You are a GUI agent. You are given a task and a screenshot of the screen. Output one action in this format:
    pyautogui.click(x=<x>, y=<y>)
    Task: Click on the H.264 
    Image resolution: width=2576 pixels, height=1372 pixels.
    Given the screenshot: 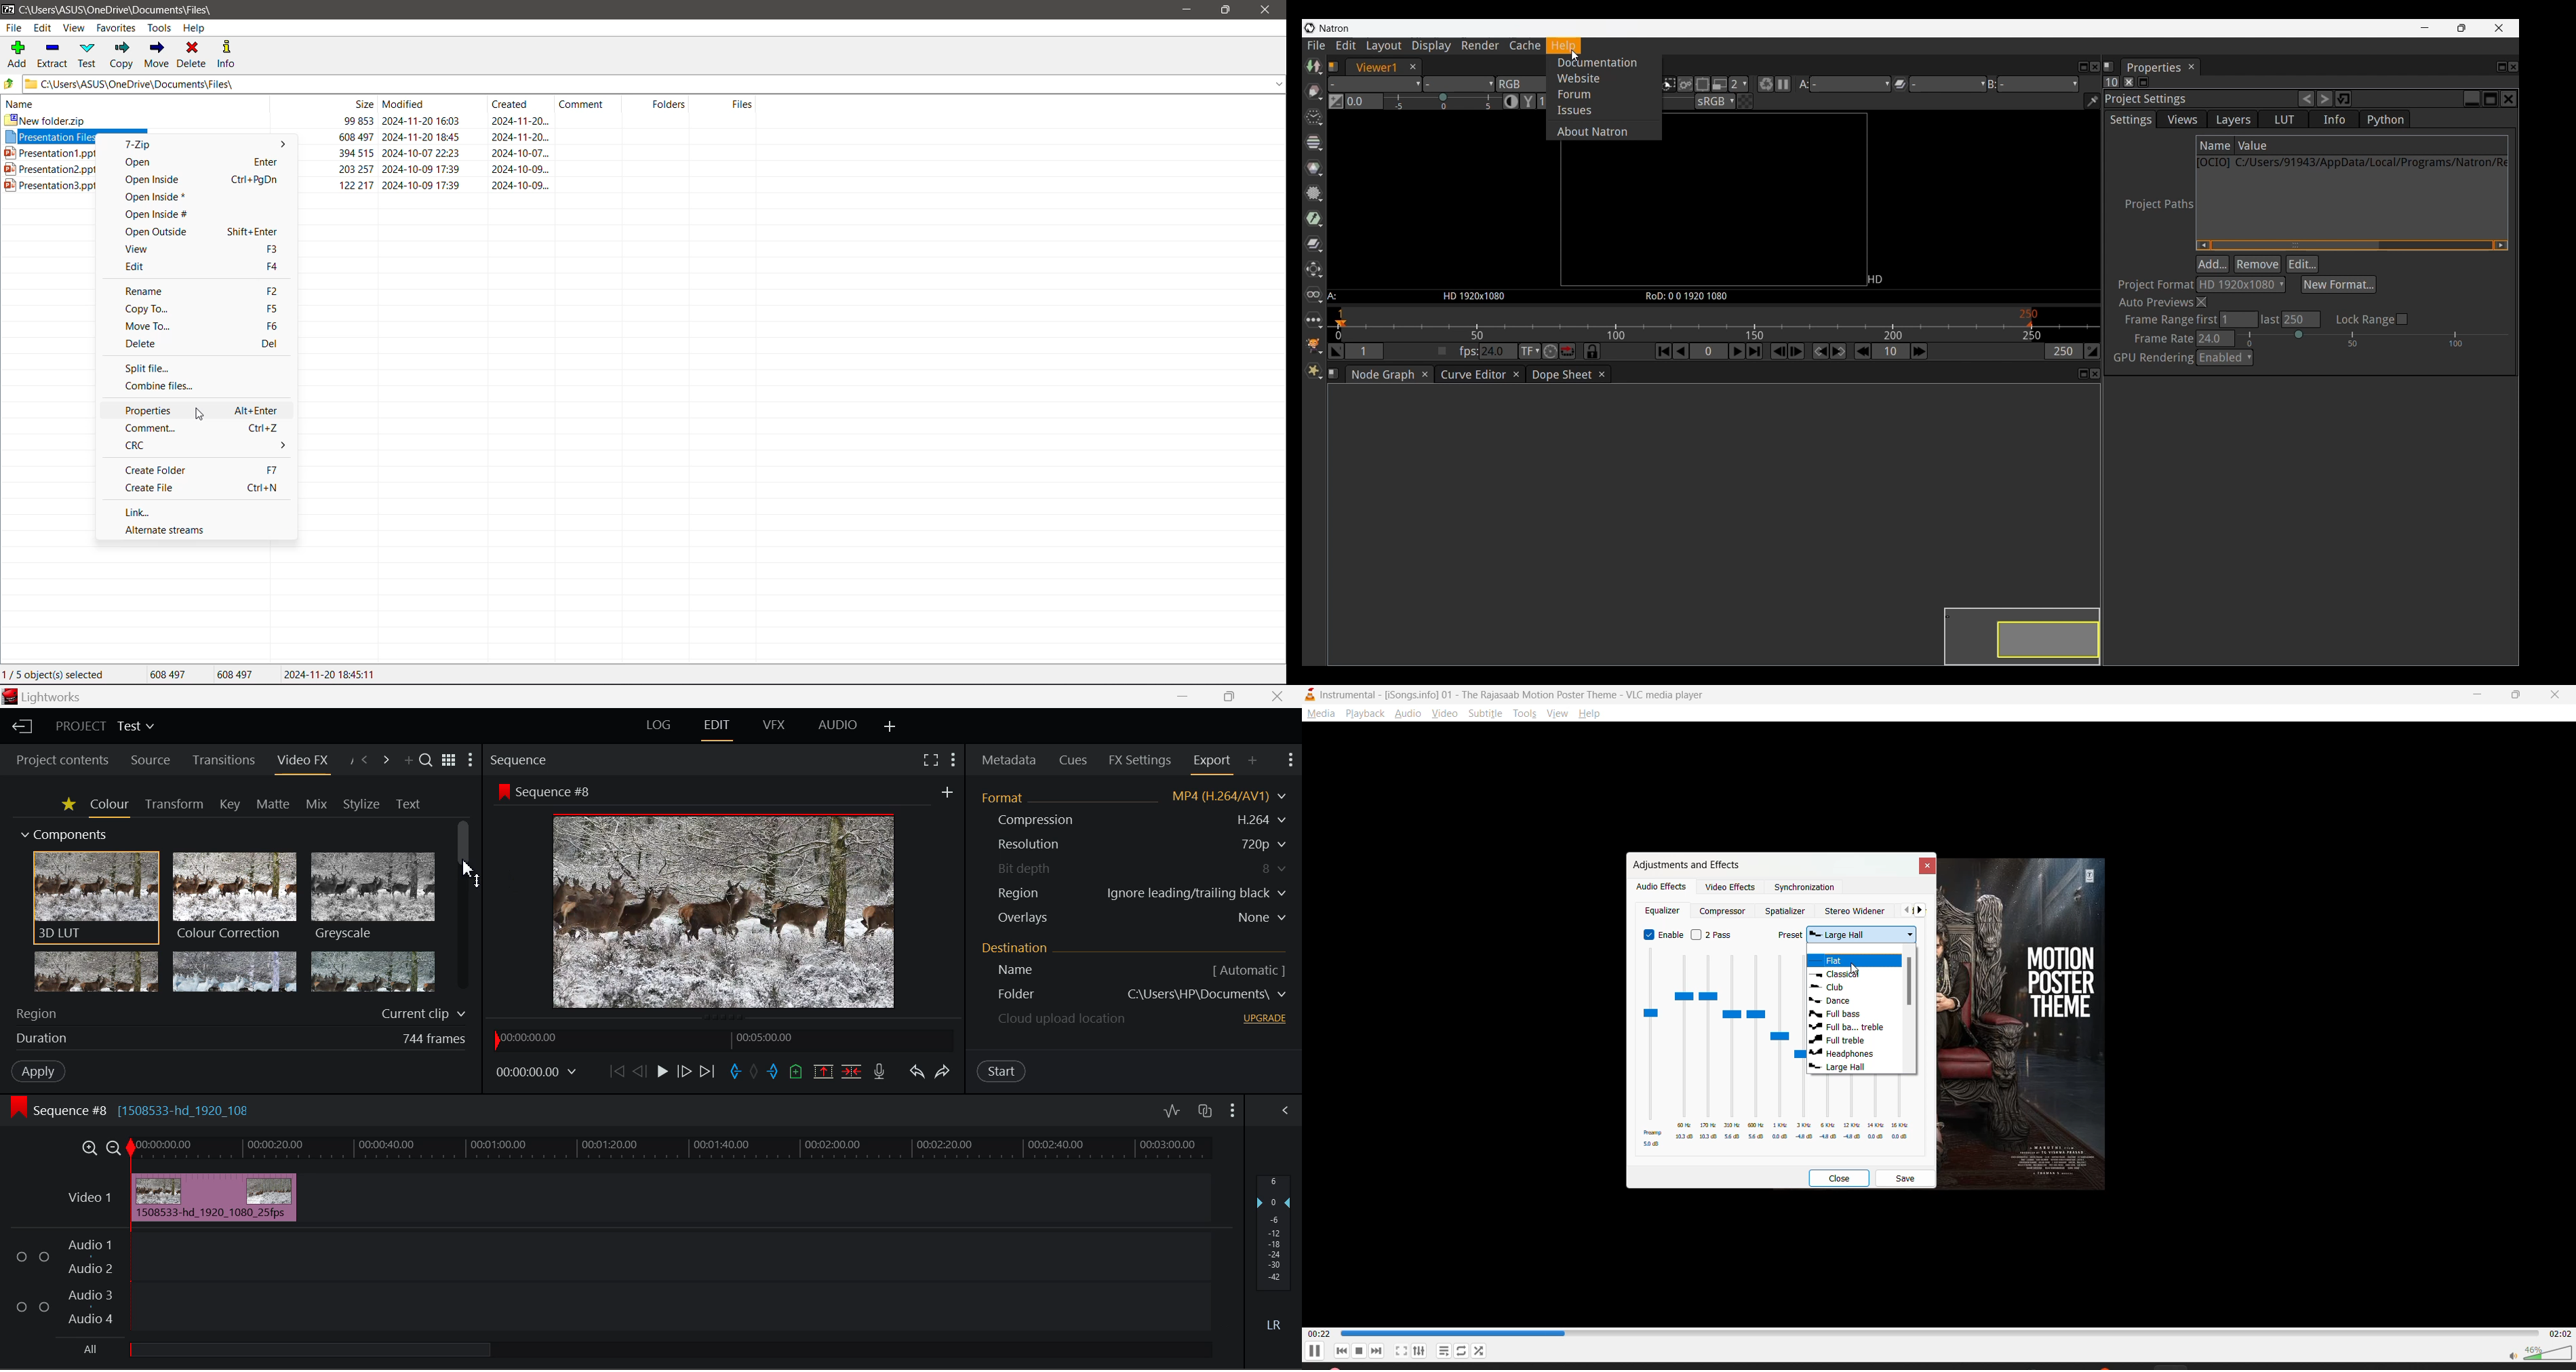 What is the action you would take?
    pyautogui.click(x=1264, y=819)
    